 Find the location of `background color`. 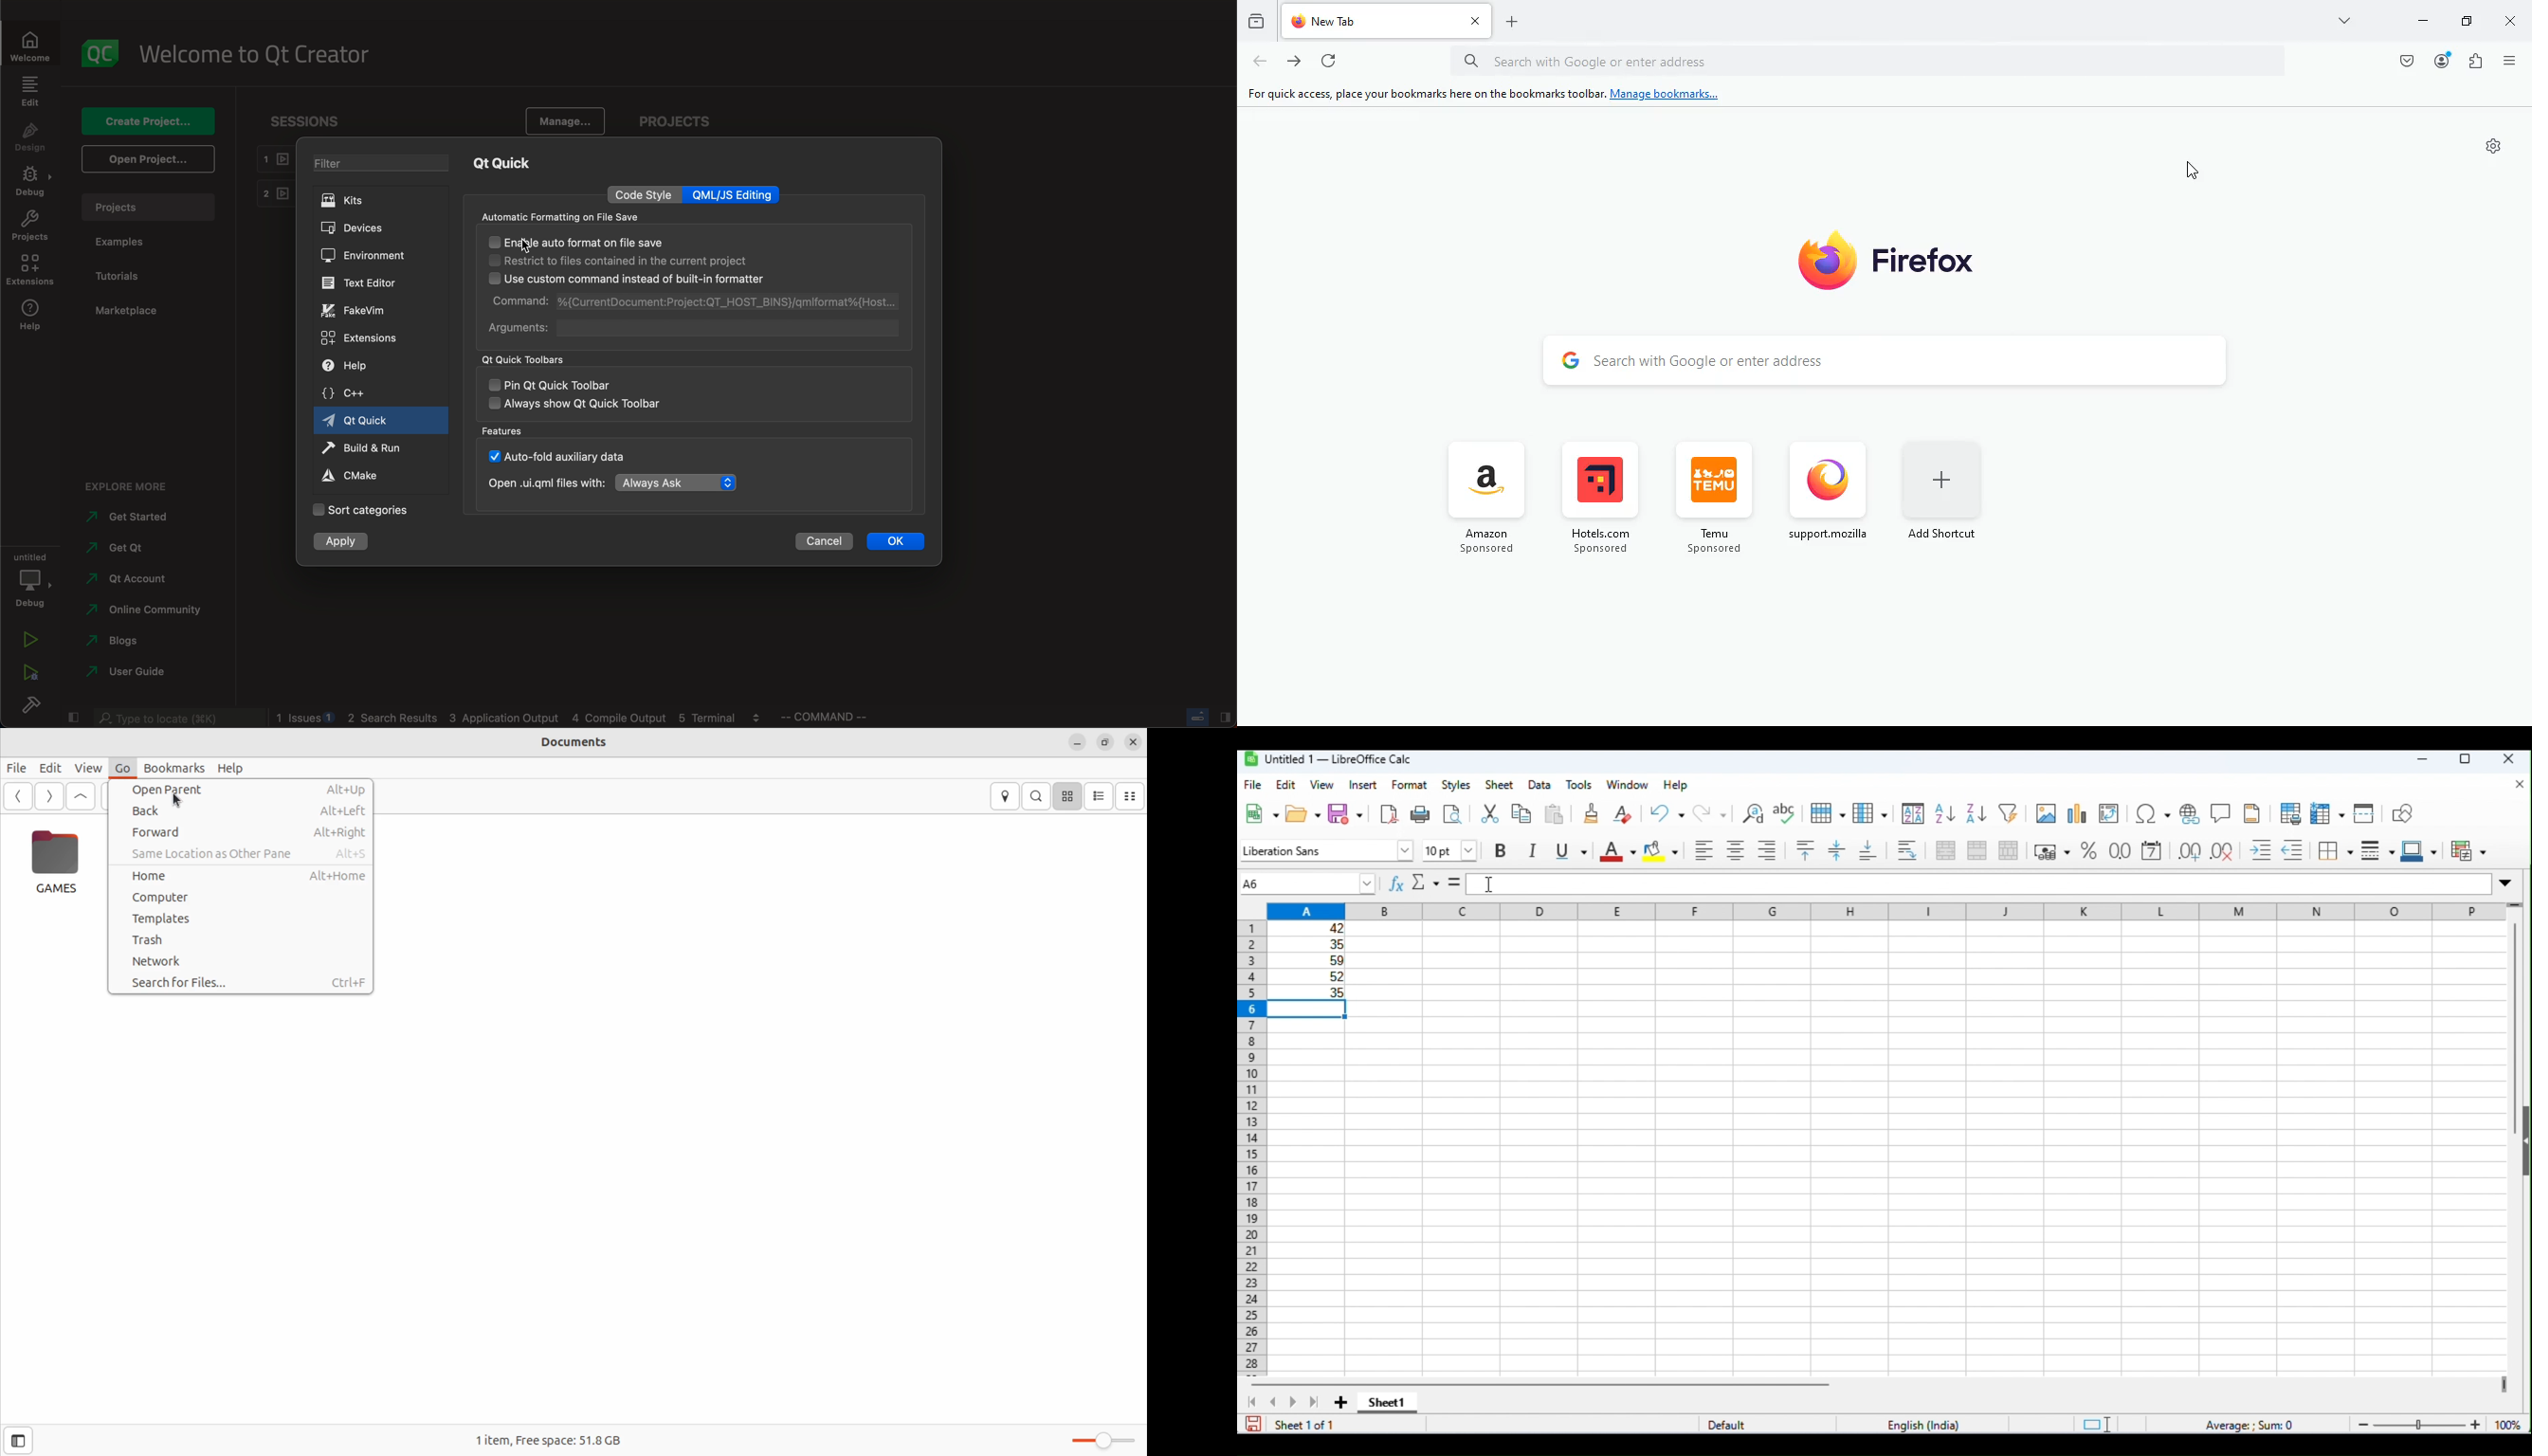

background color is located at coordinates (1661, 851).